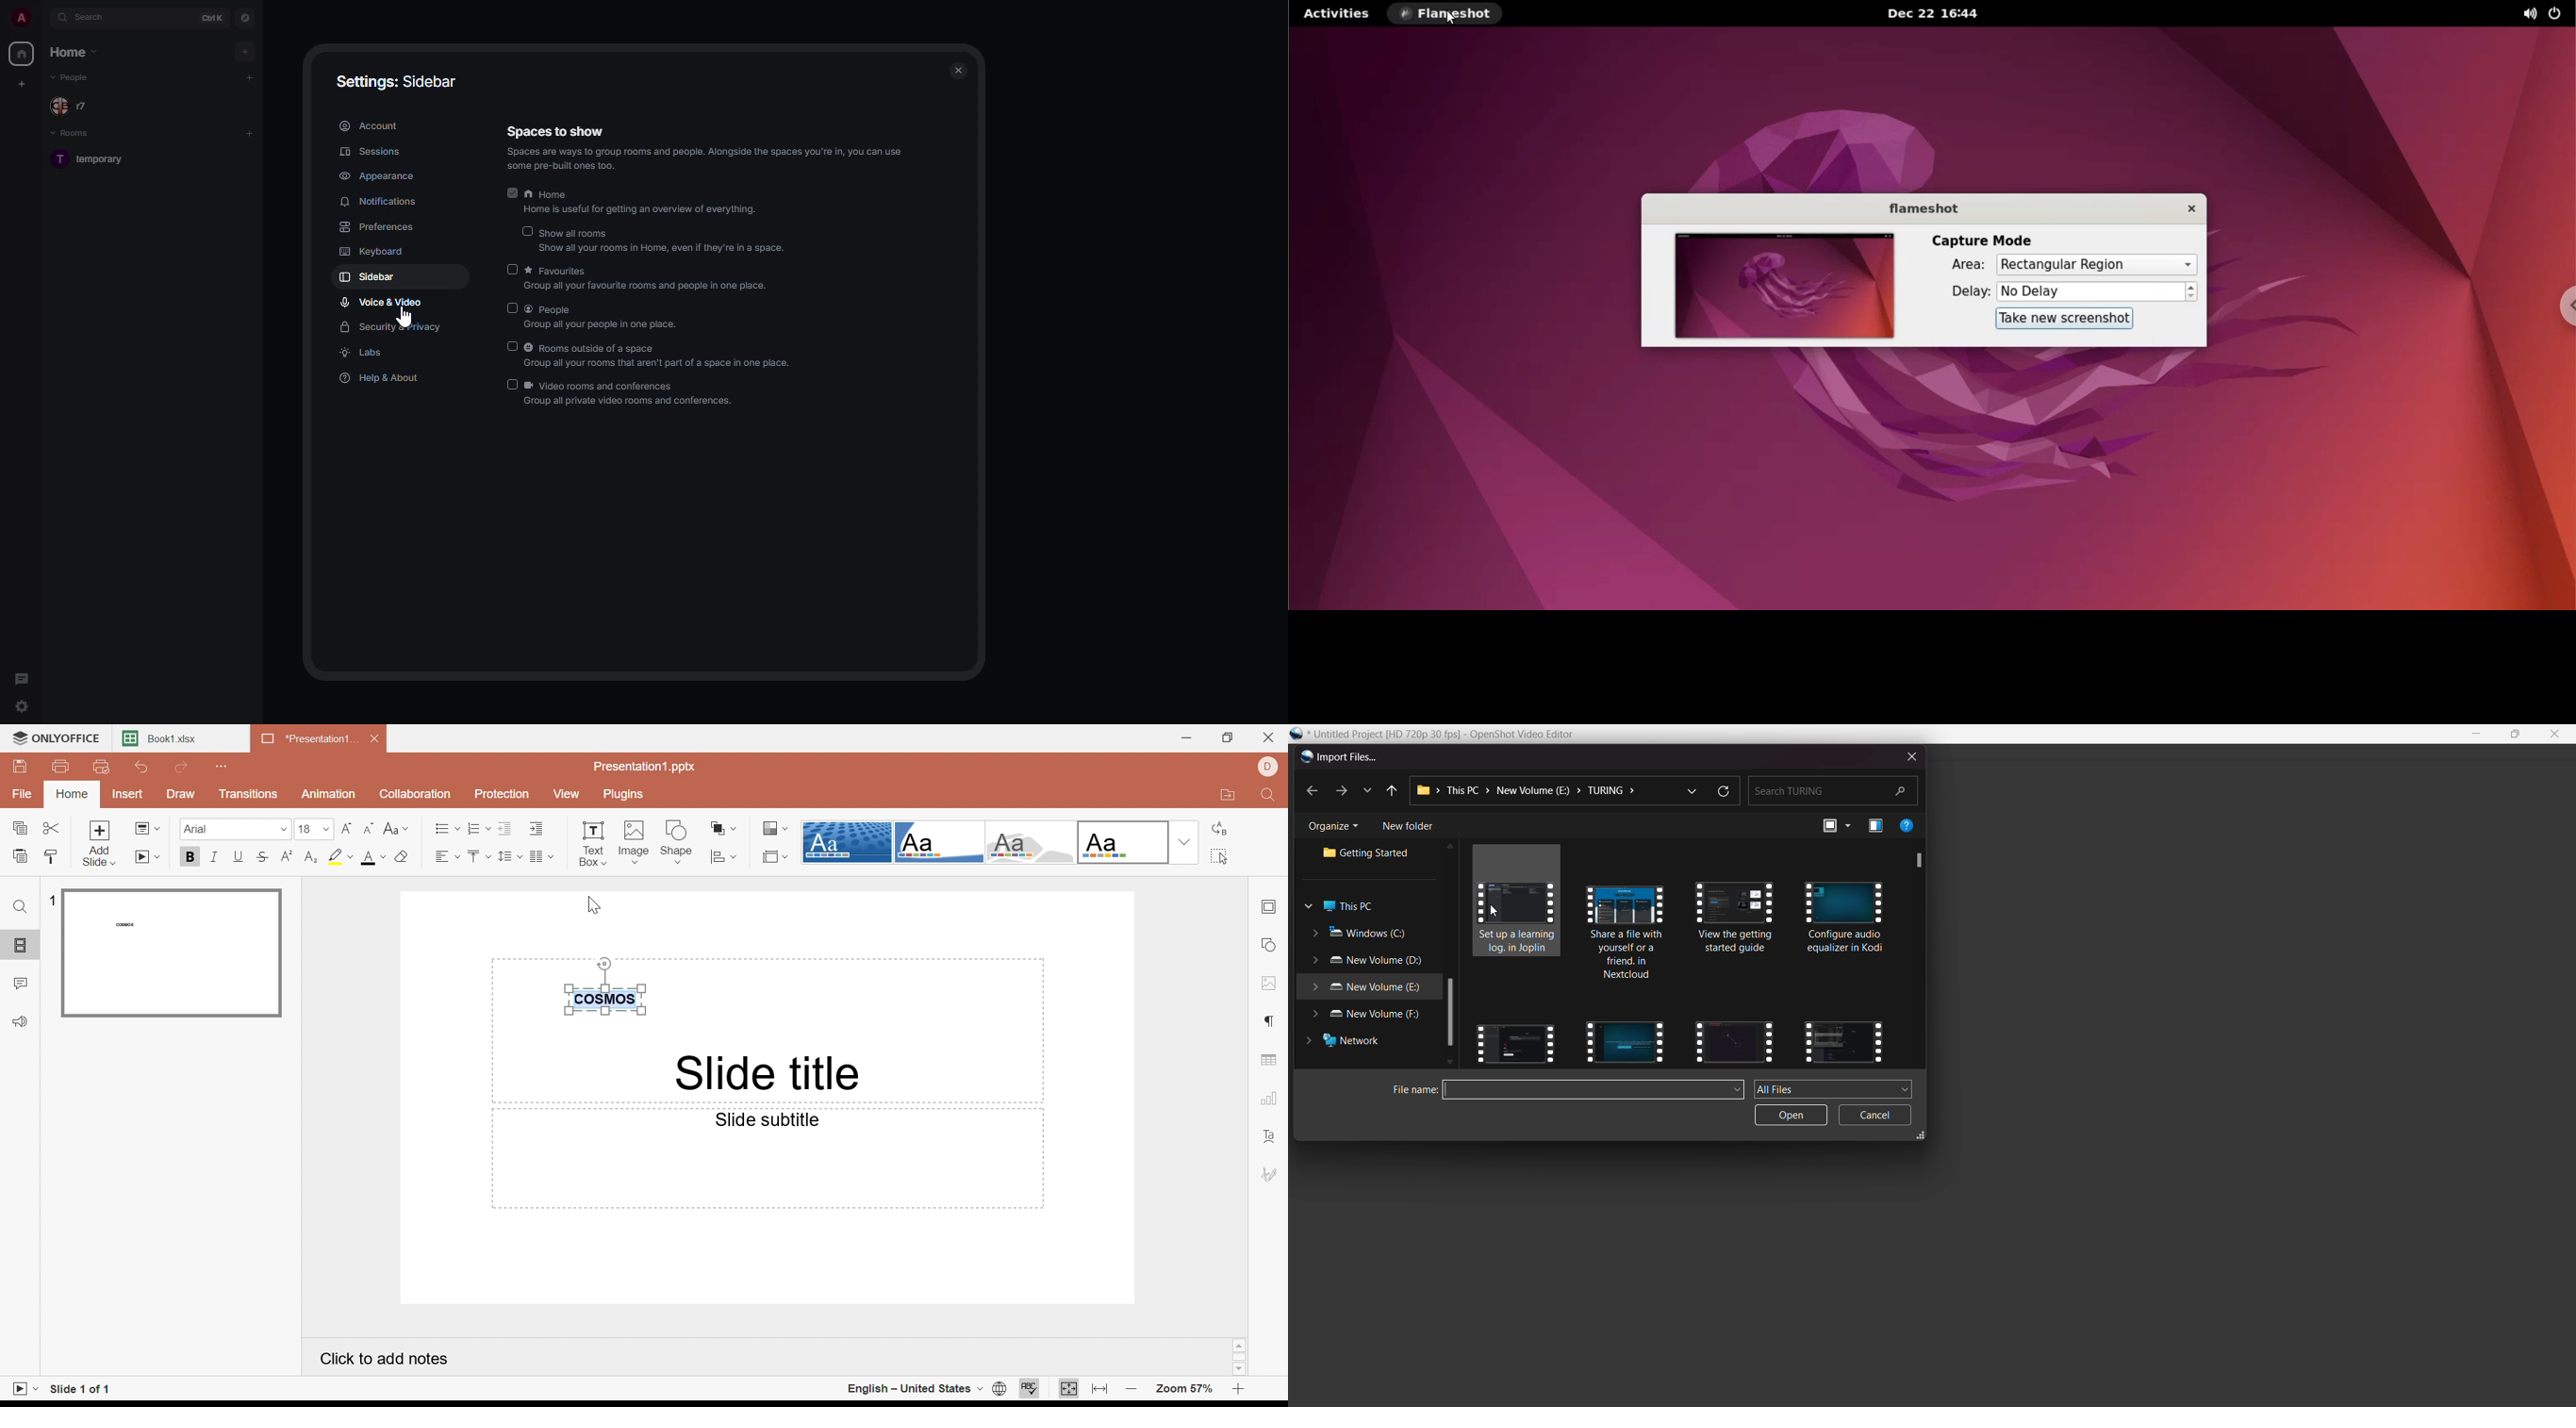 Image resolution: width=2576 pixels, height=1428 pixels. I want to click on Font color, so click(373, 859).